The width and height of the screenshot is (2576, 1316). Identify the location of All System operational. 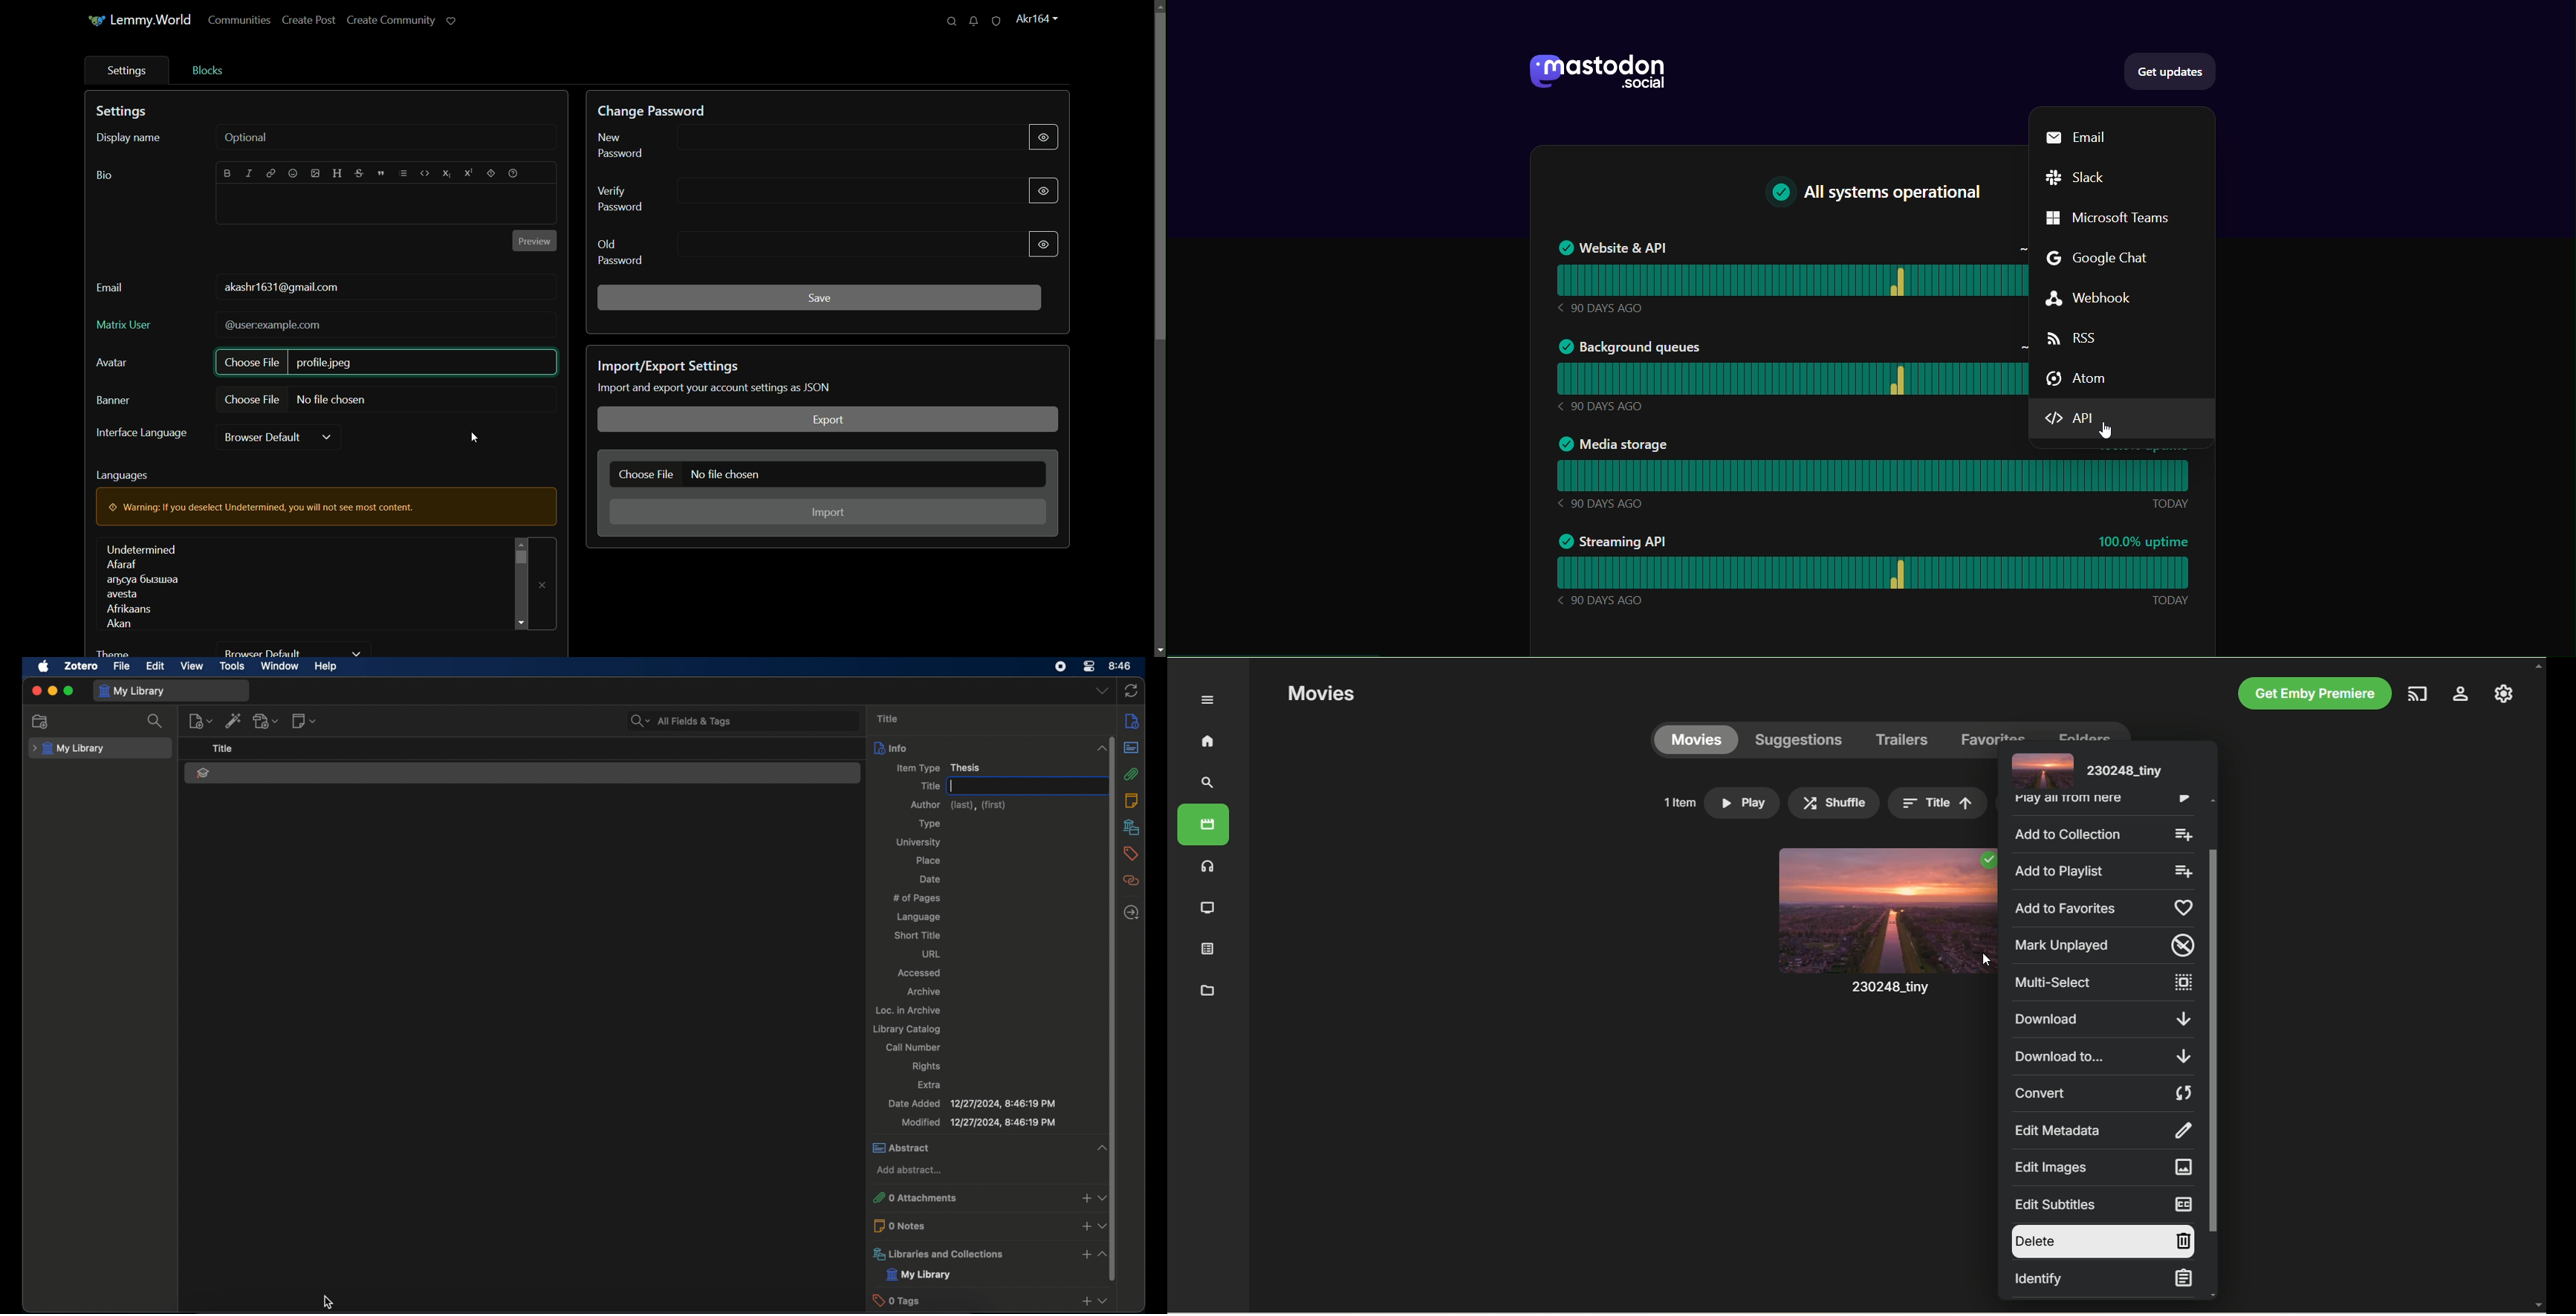
(1866, 194).